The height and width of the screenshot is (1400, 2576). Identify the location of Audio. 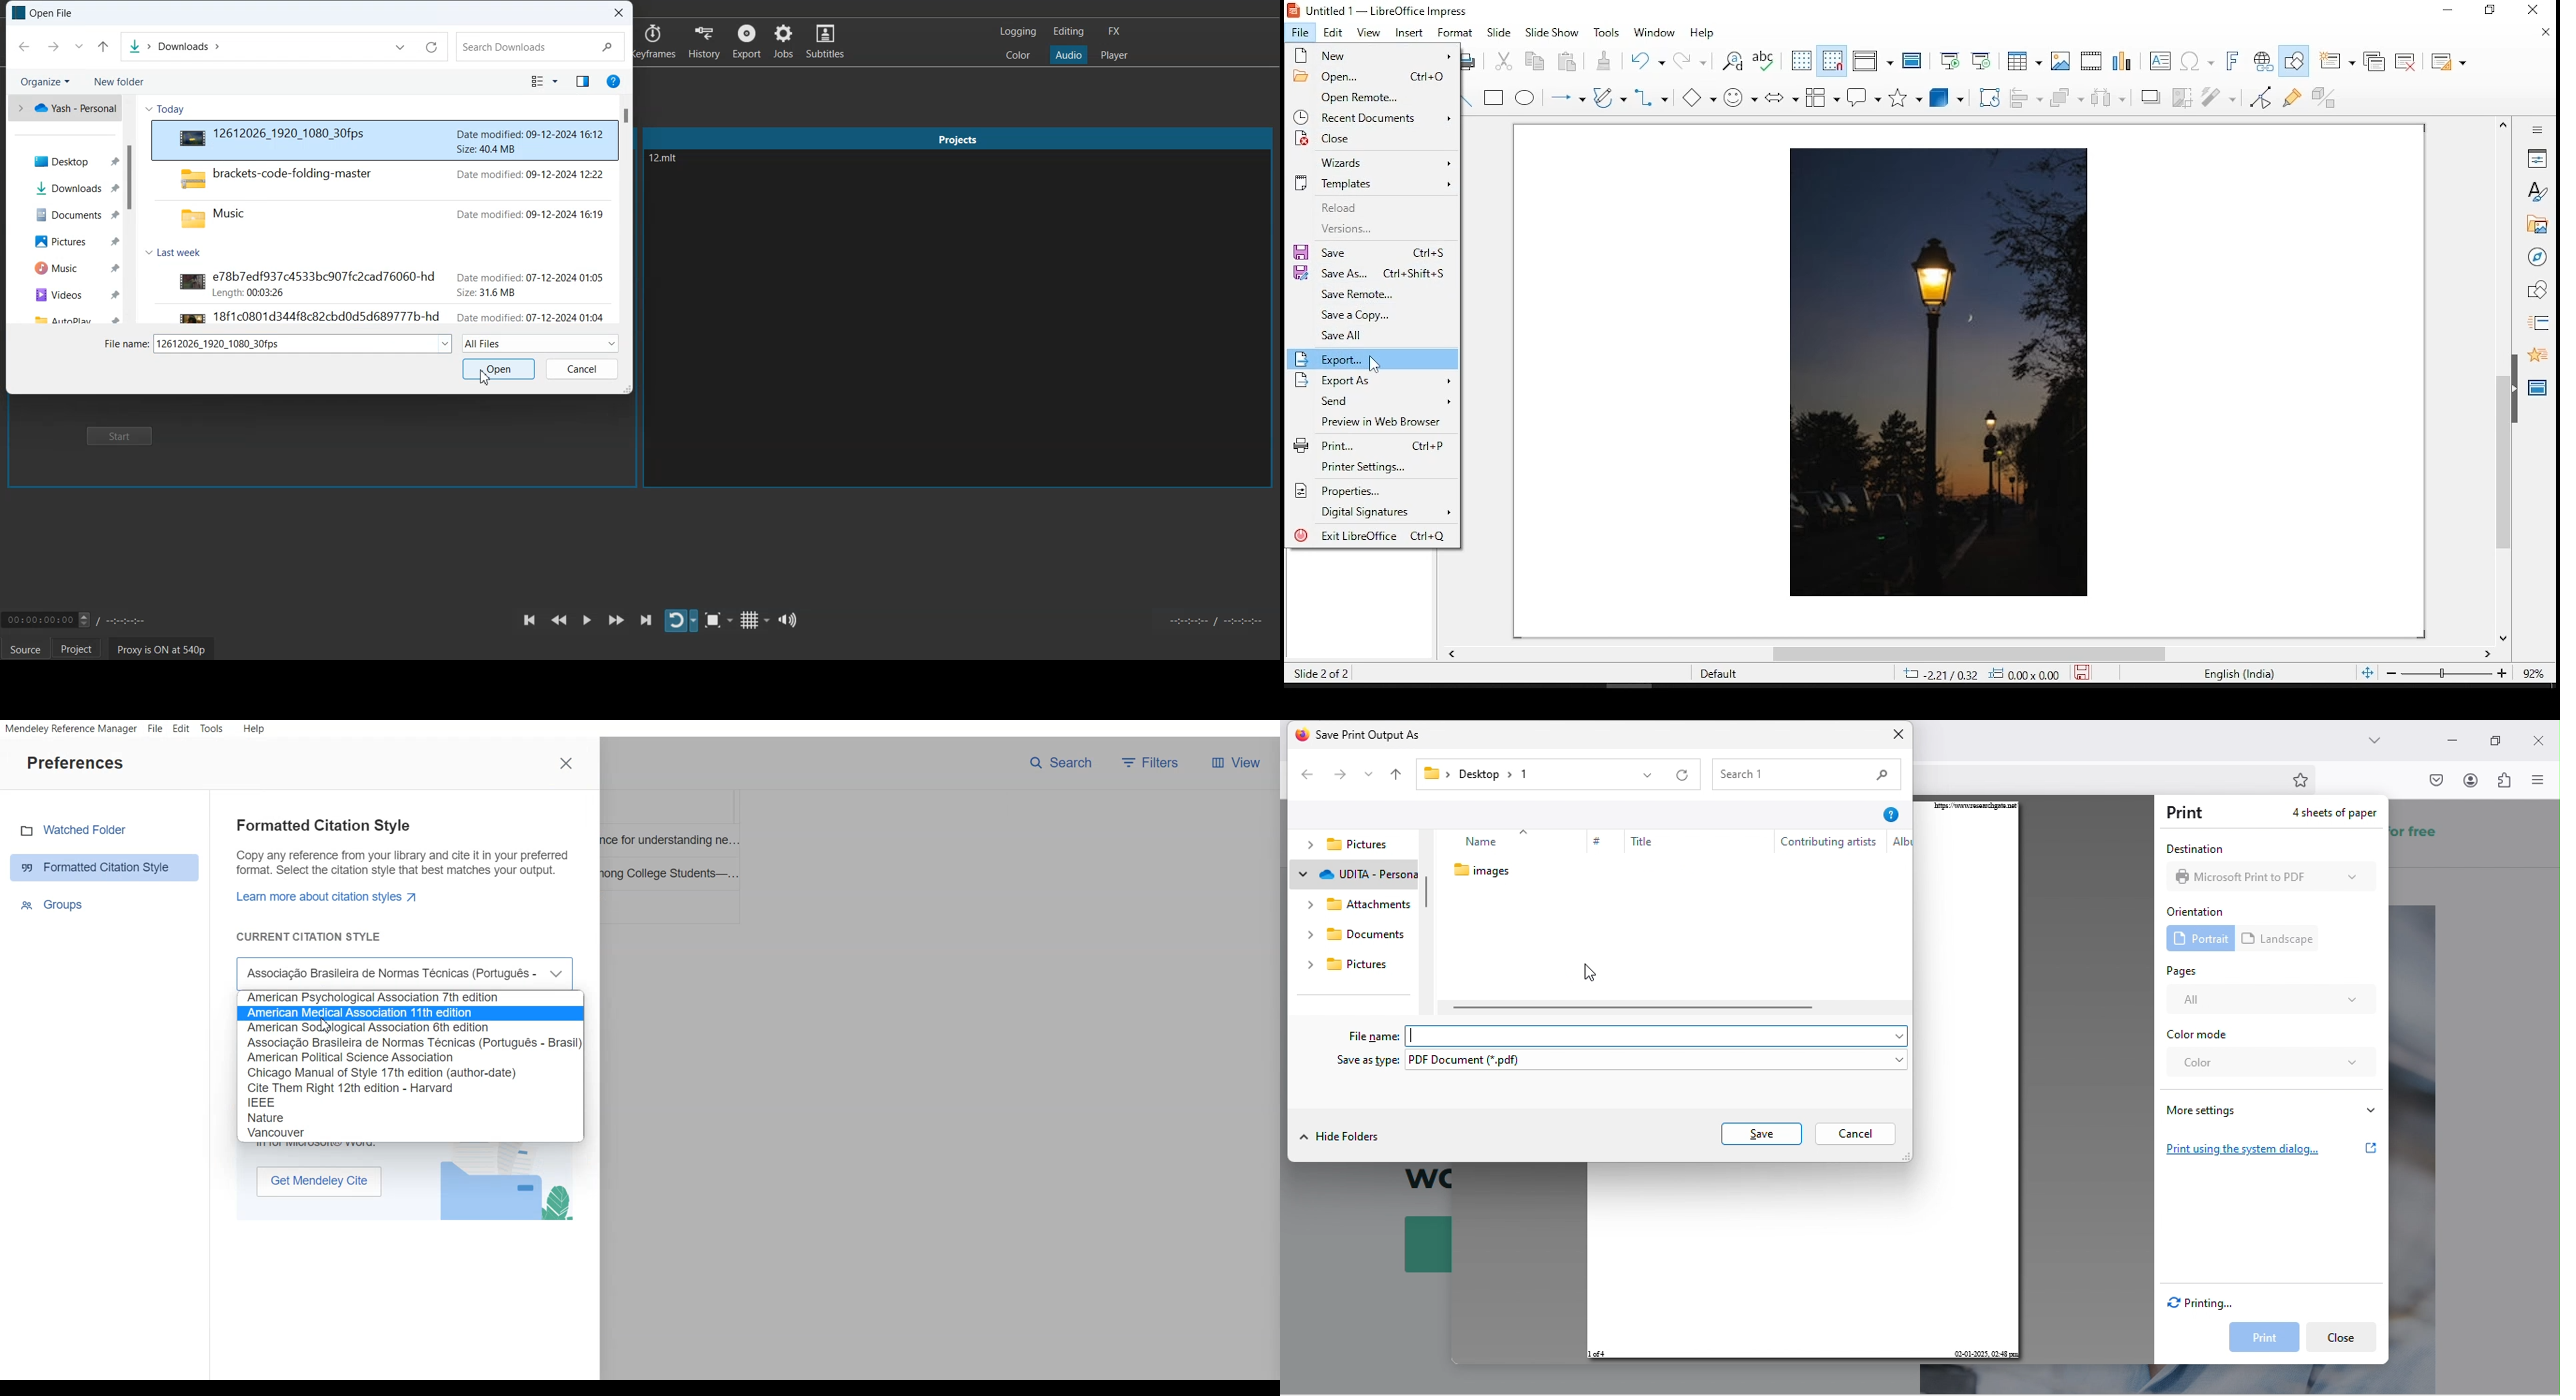
(1068, 54).